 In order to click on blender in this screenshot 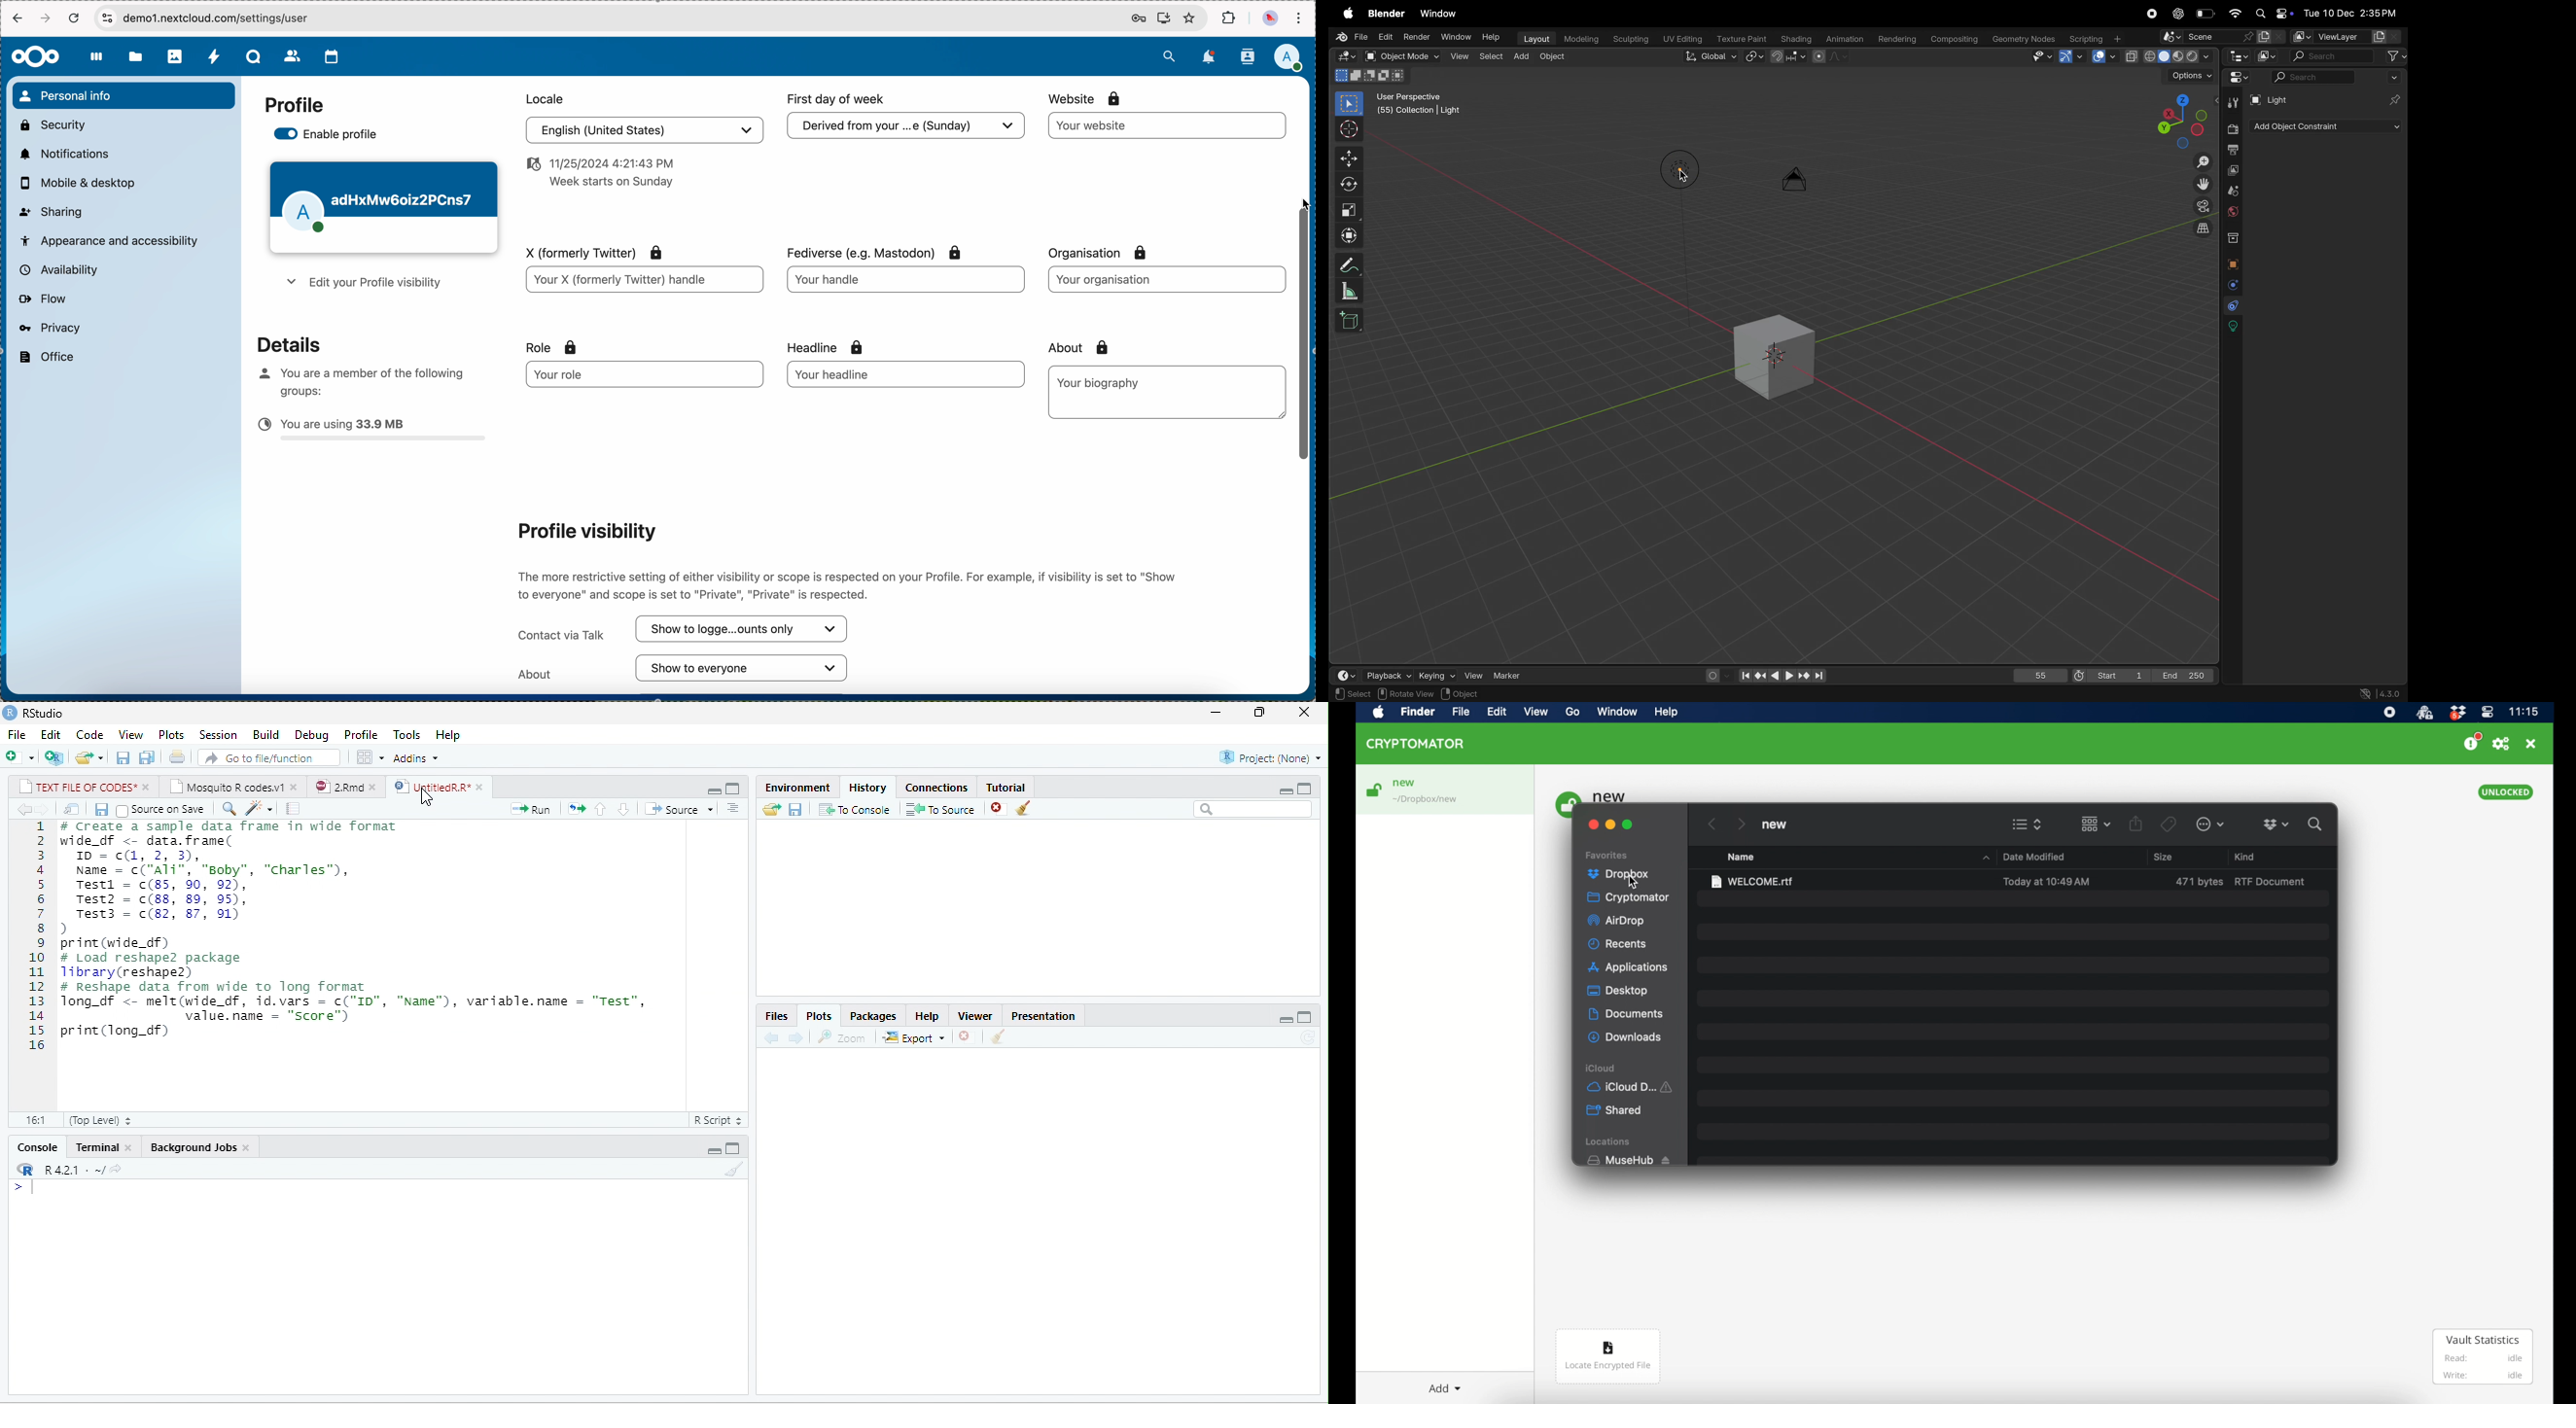, I will do `click(1387, 12)`.